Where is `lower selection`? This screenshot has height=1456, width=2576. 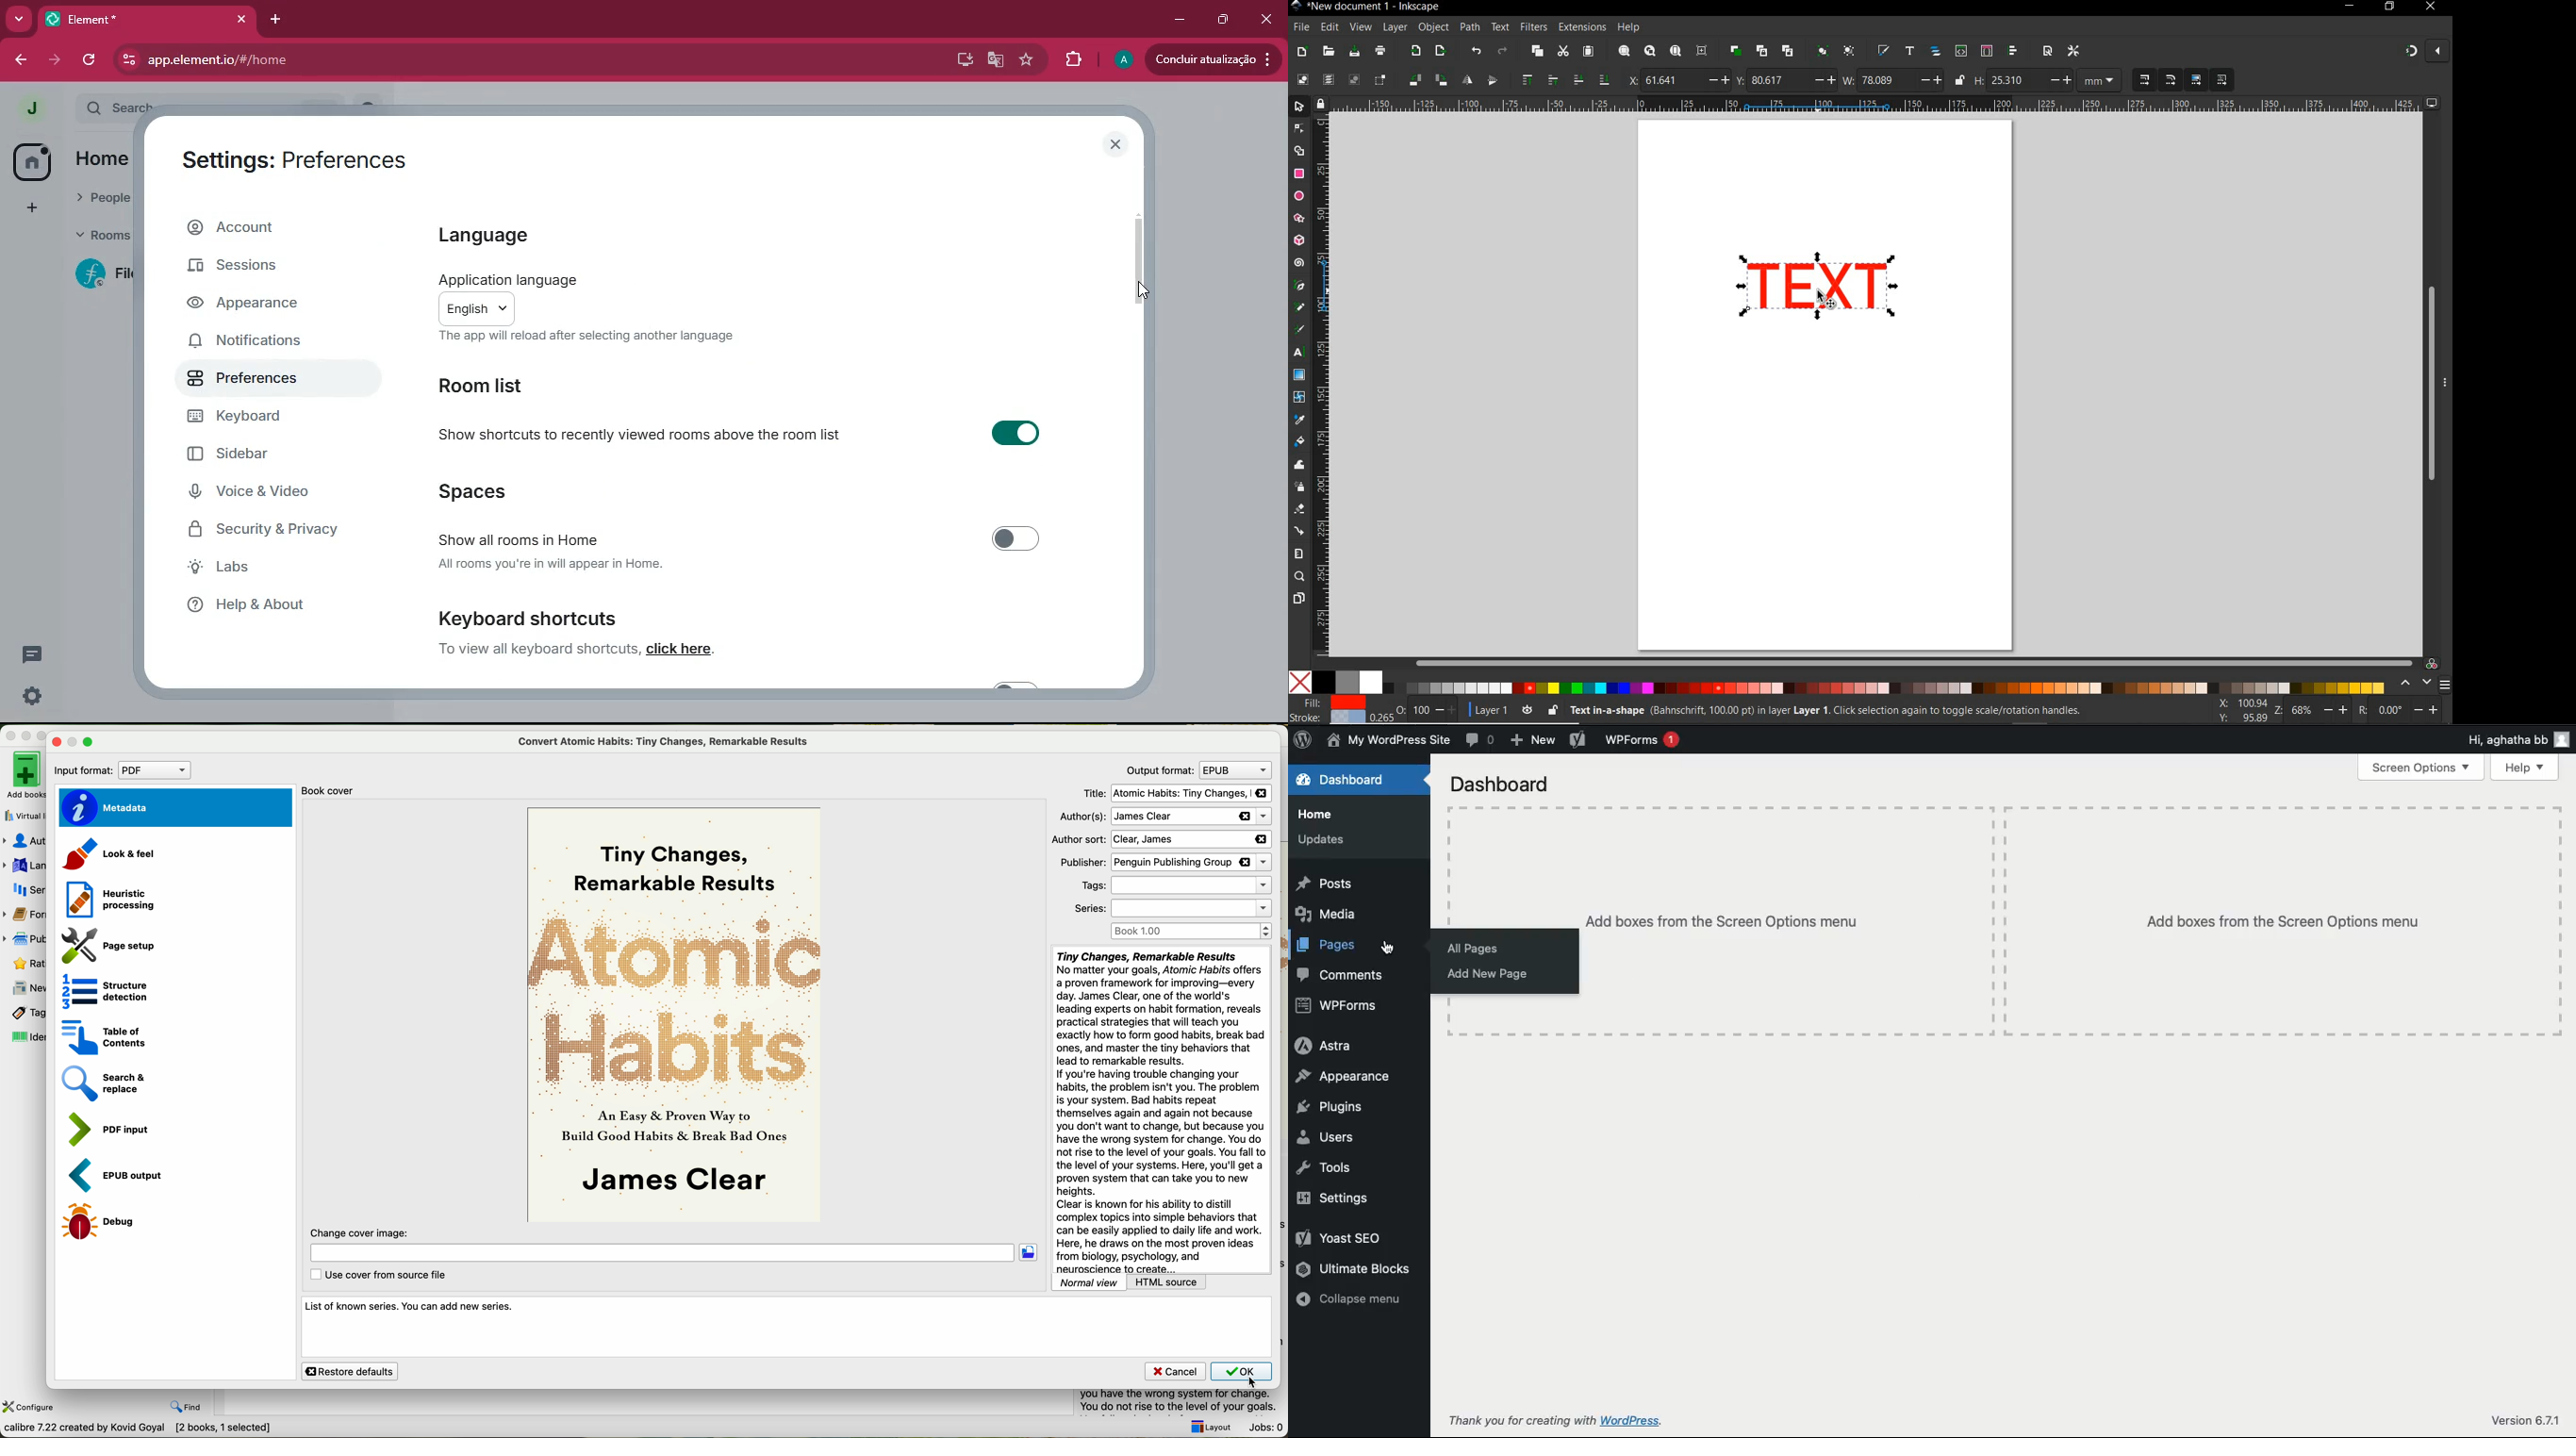 lower selection is located at coordinates (1590, 80).